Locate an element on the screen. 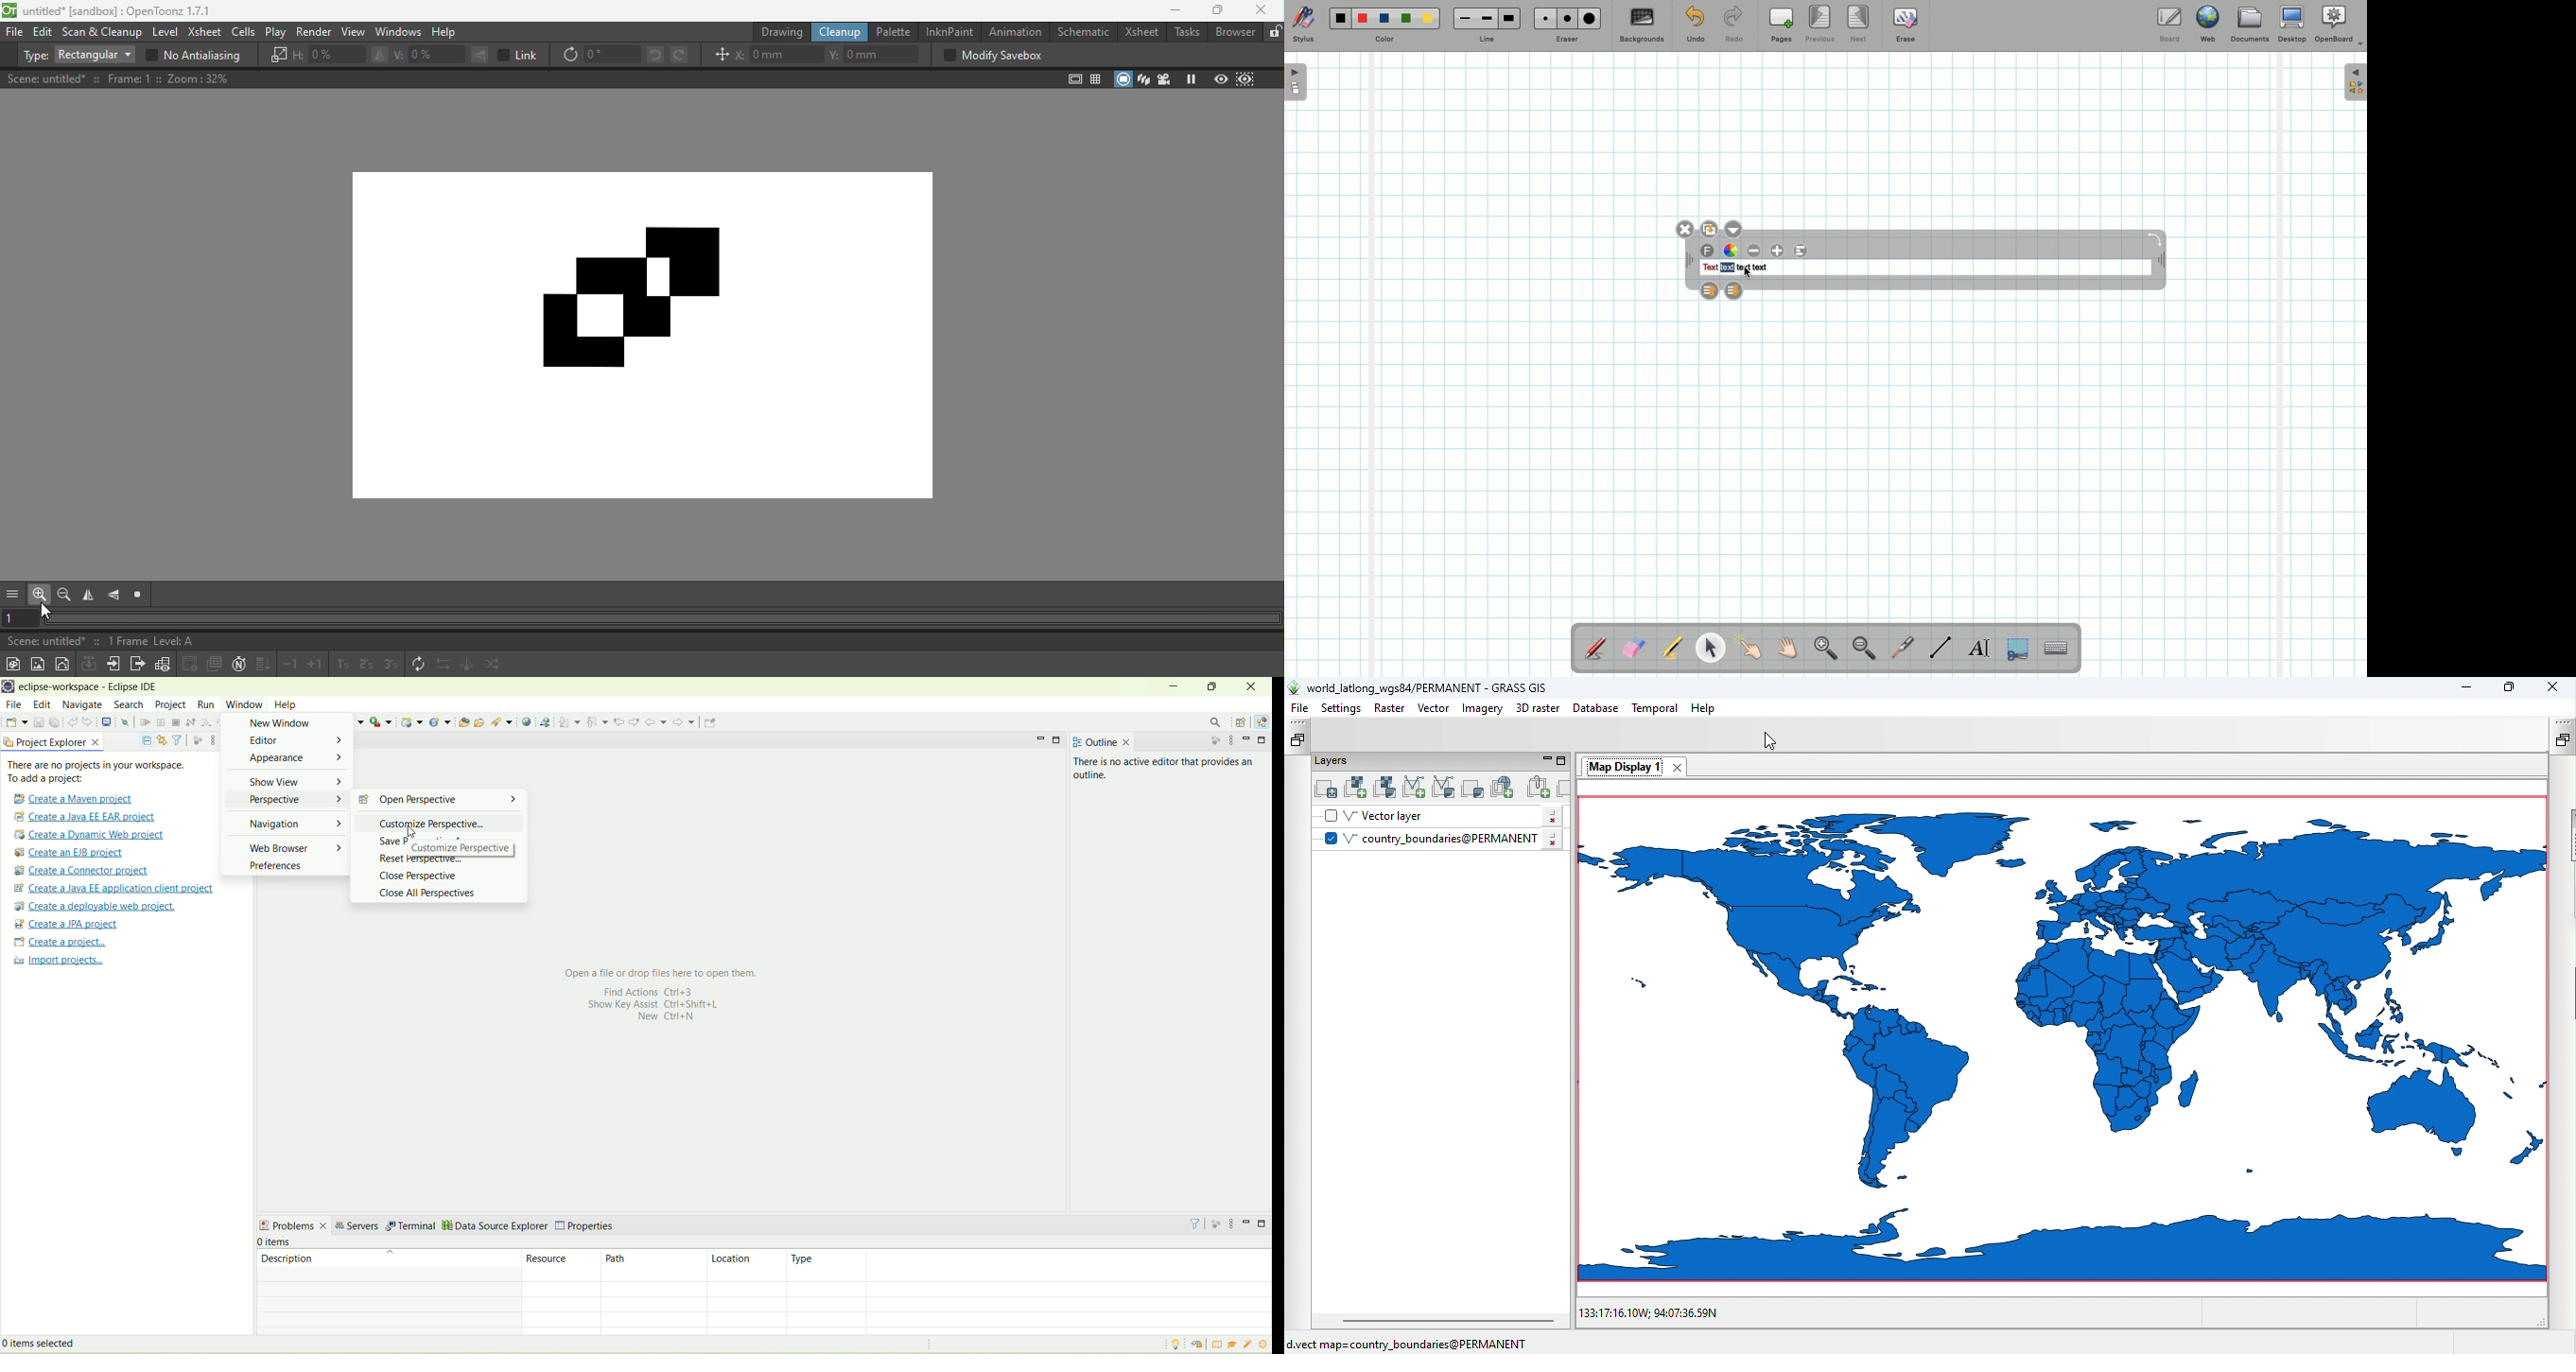  project explorer is located at coordinates (52, 742).